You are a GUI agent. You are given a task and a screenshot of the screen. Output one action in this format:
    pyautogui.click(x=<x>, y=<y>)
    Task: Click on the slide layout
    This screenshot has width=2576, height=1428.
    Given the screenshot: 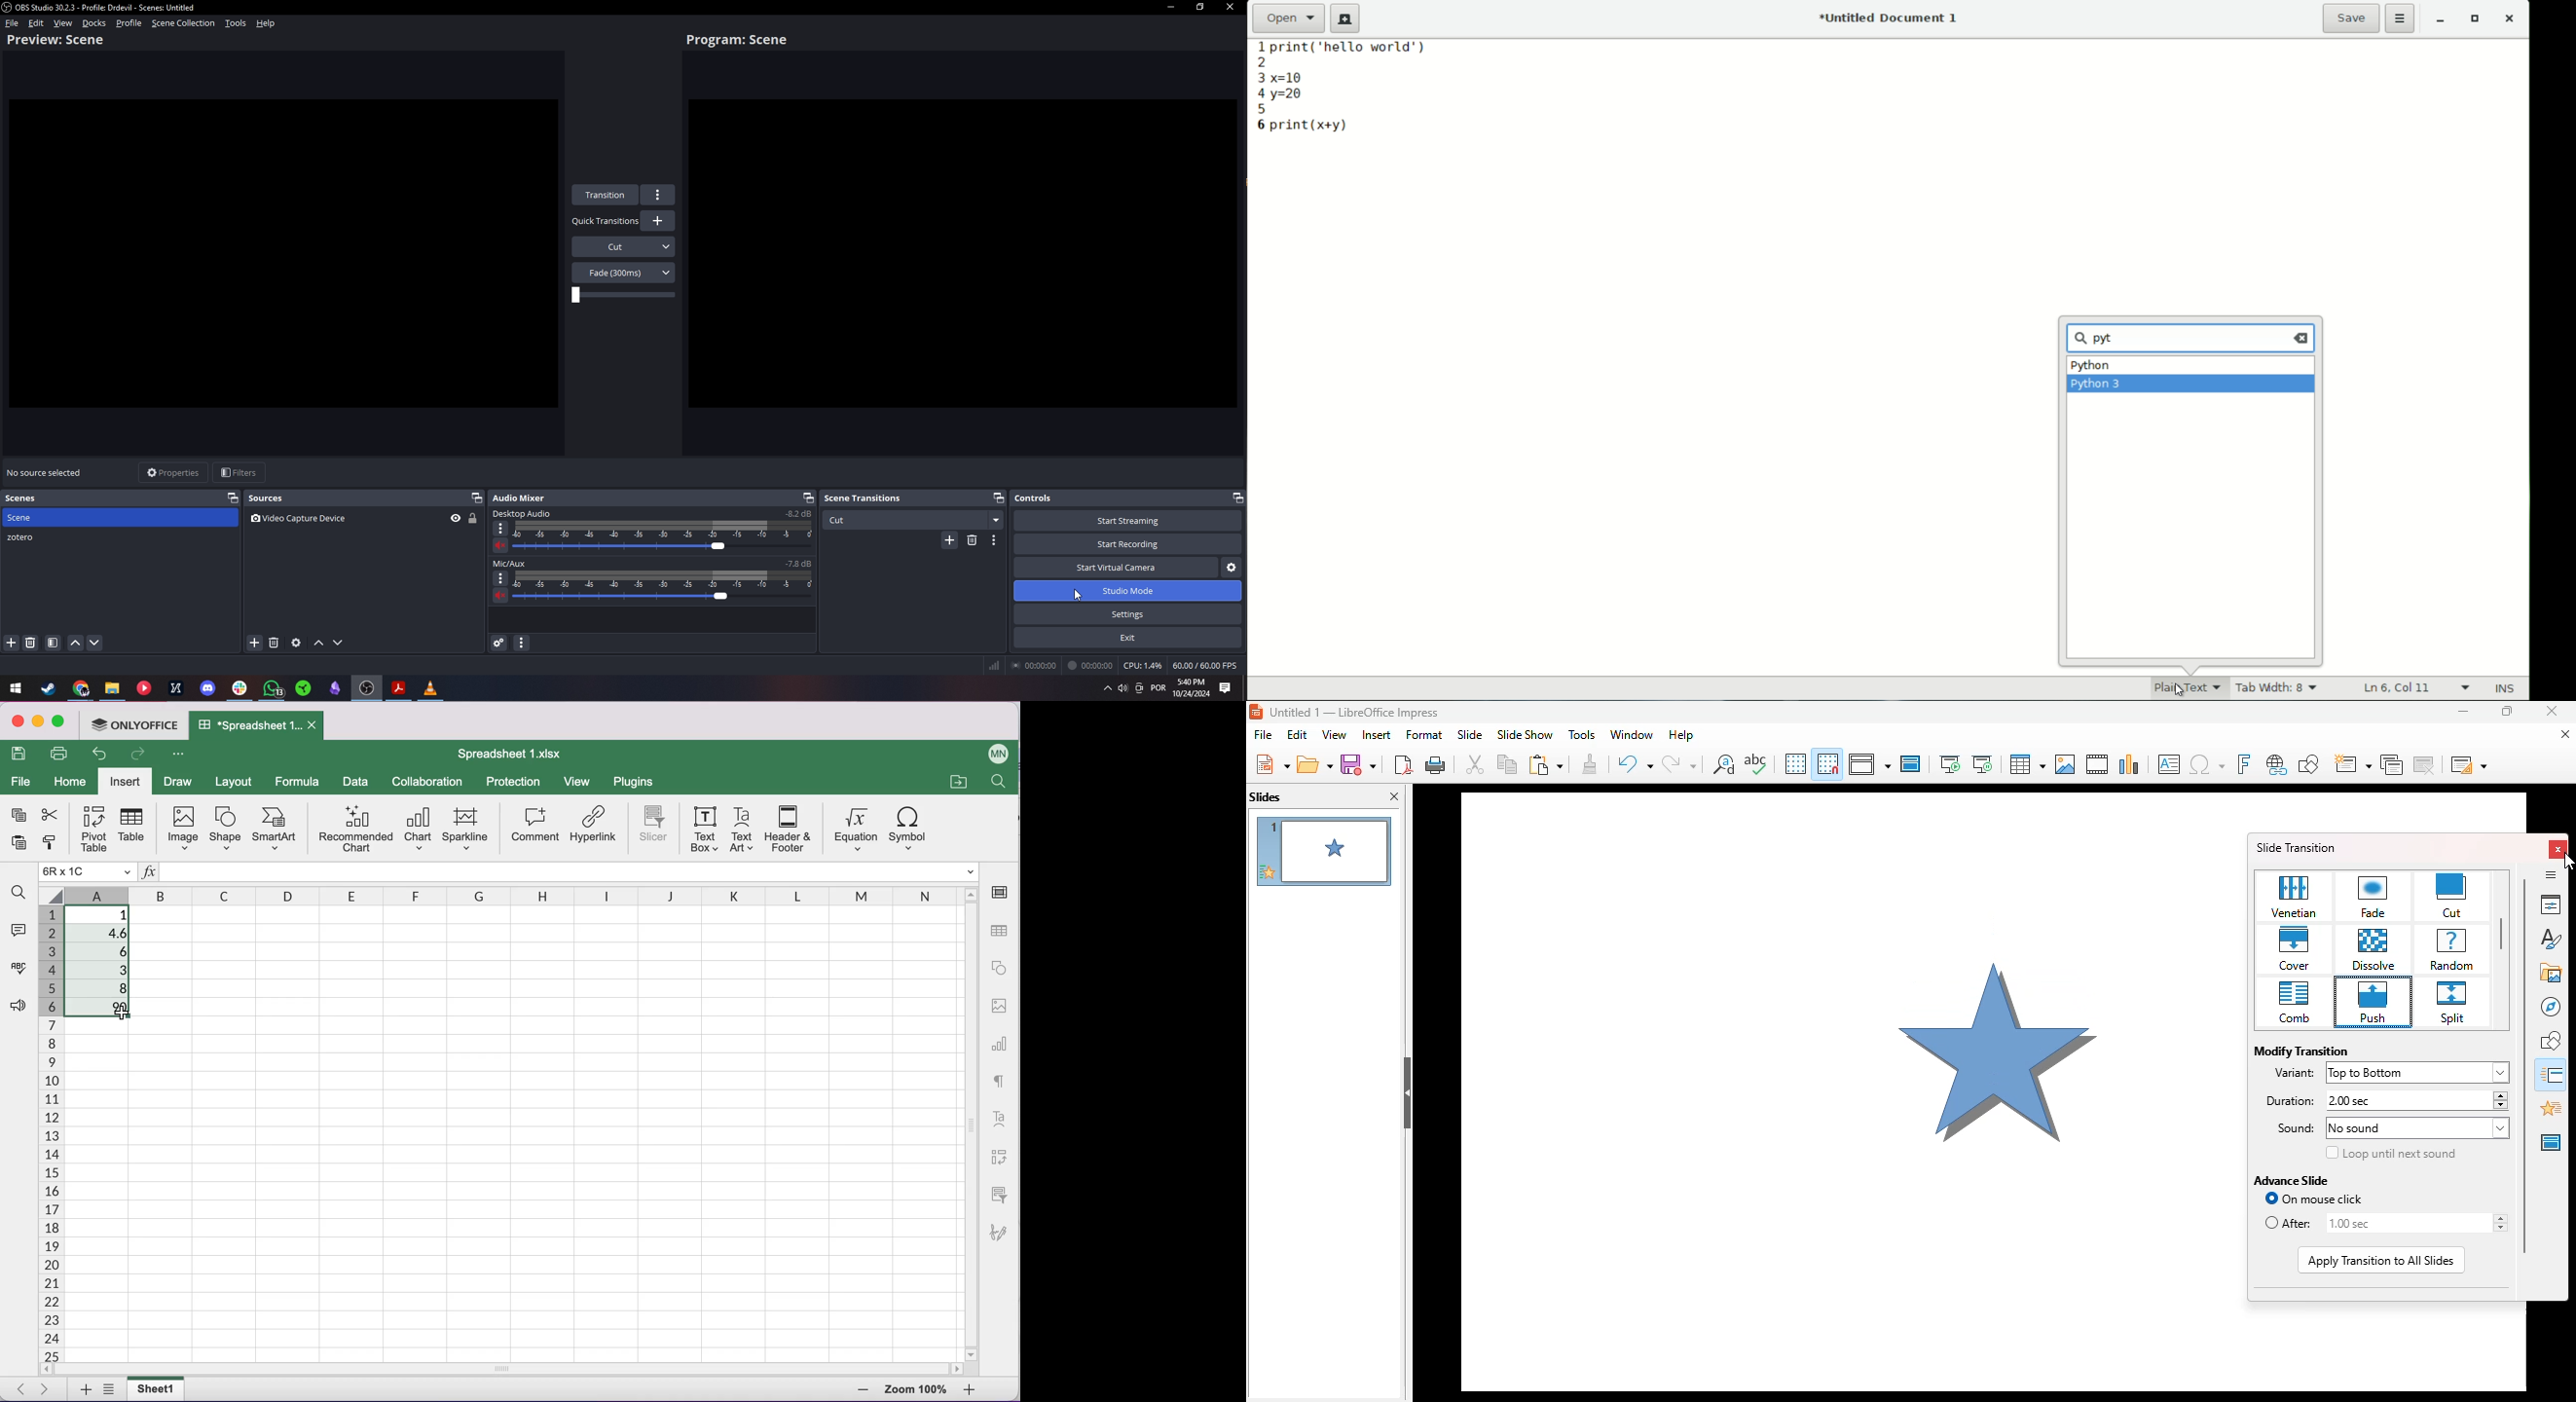 What is the action you would take?
    pyautogui.click(x=2469, y=764)
    